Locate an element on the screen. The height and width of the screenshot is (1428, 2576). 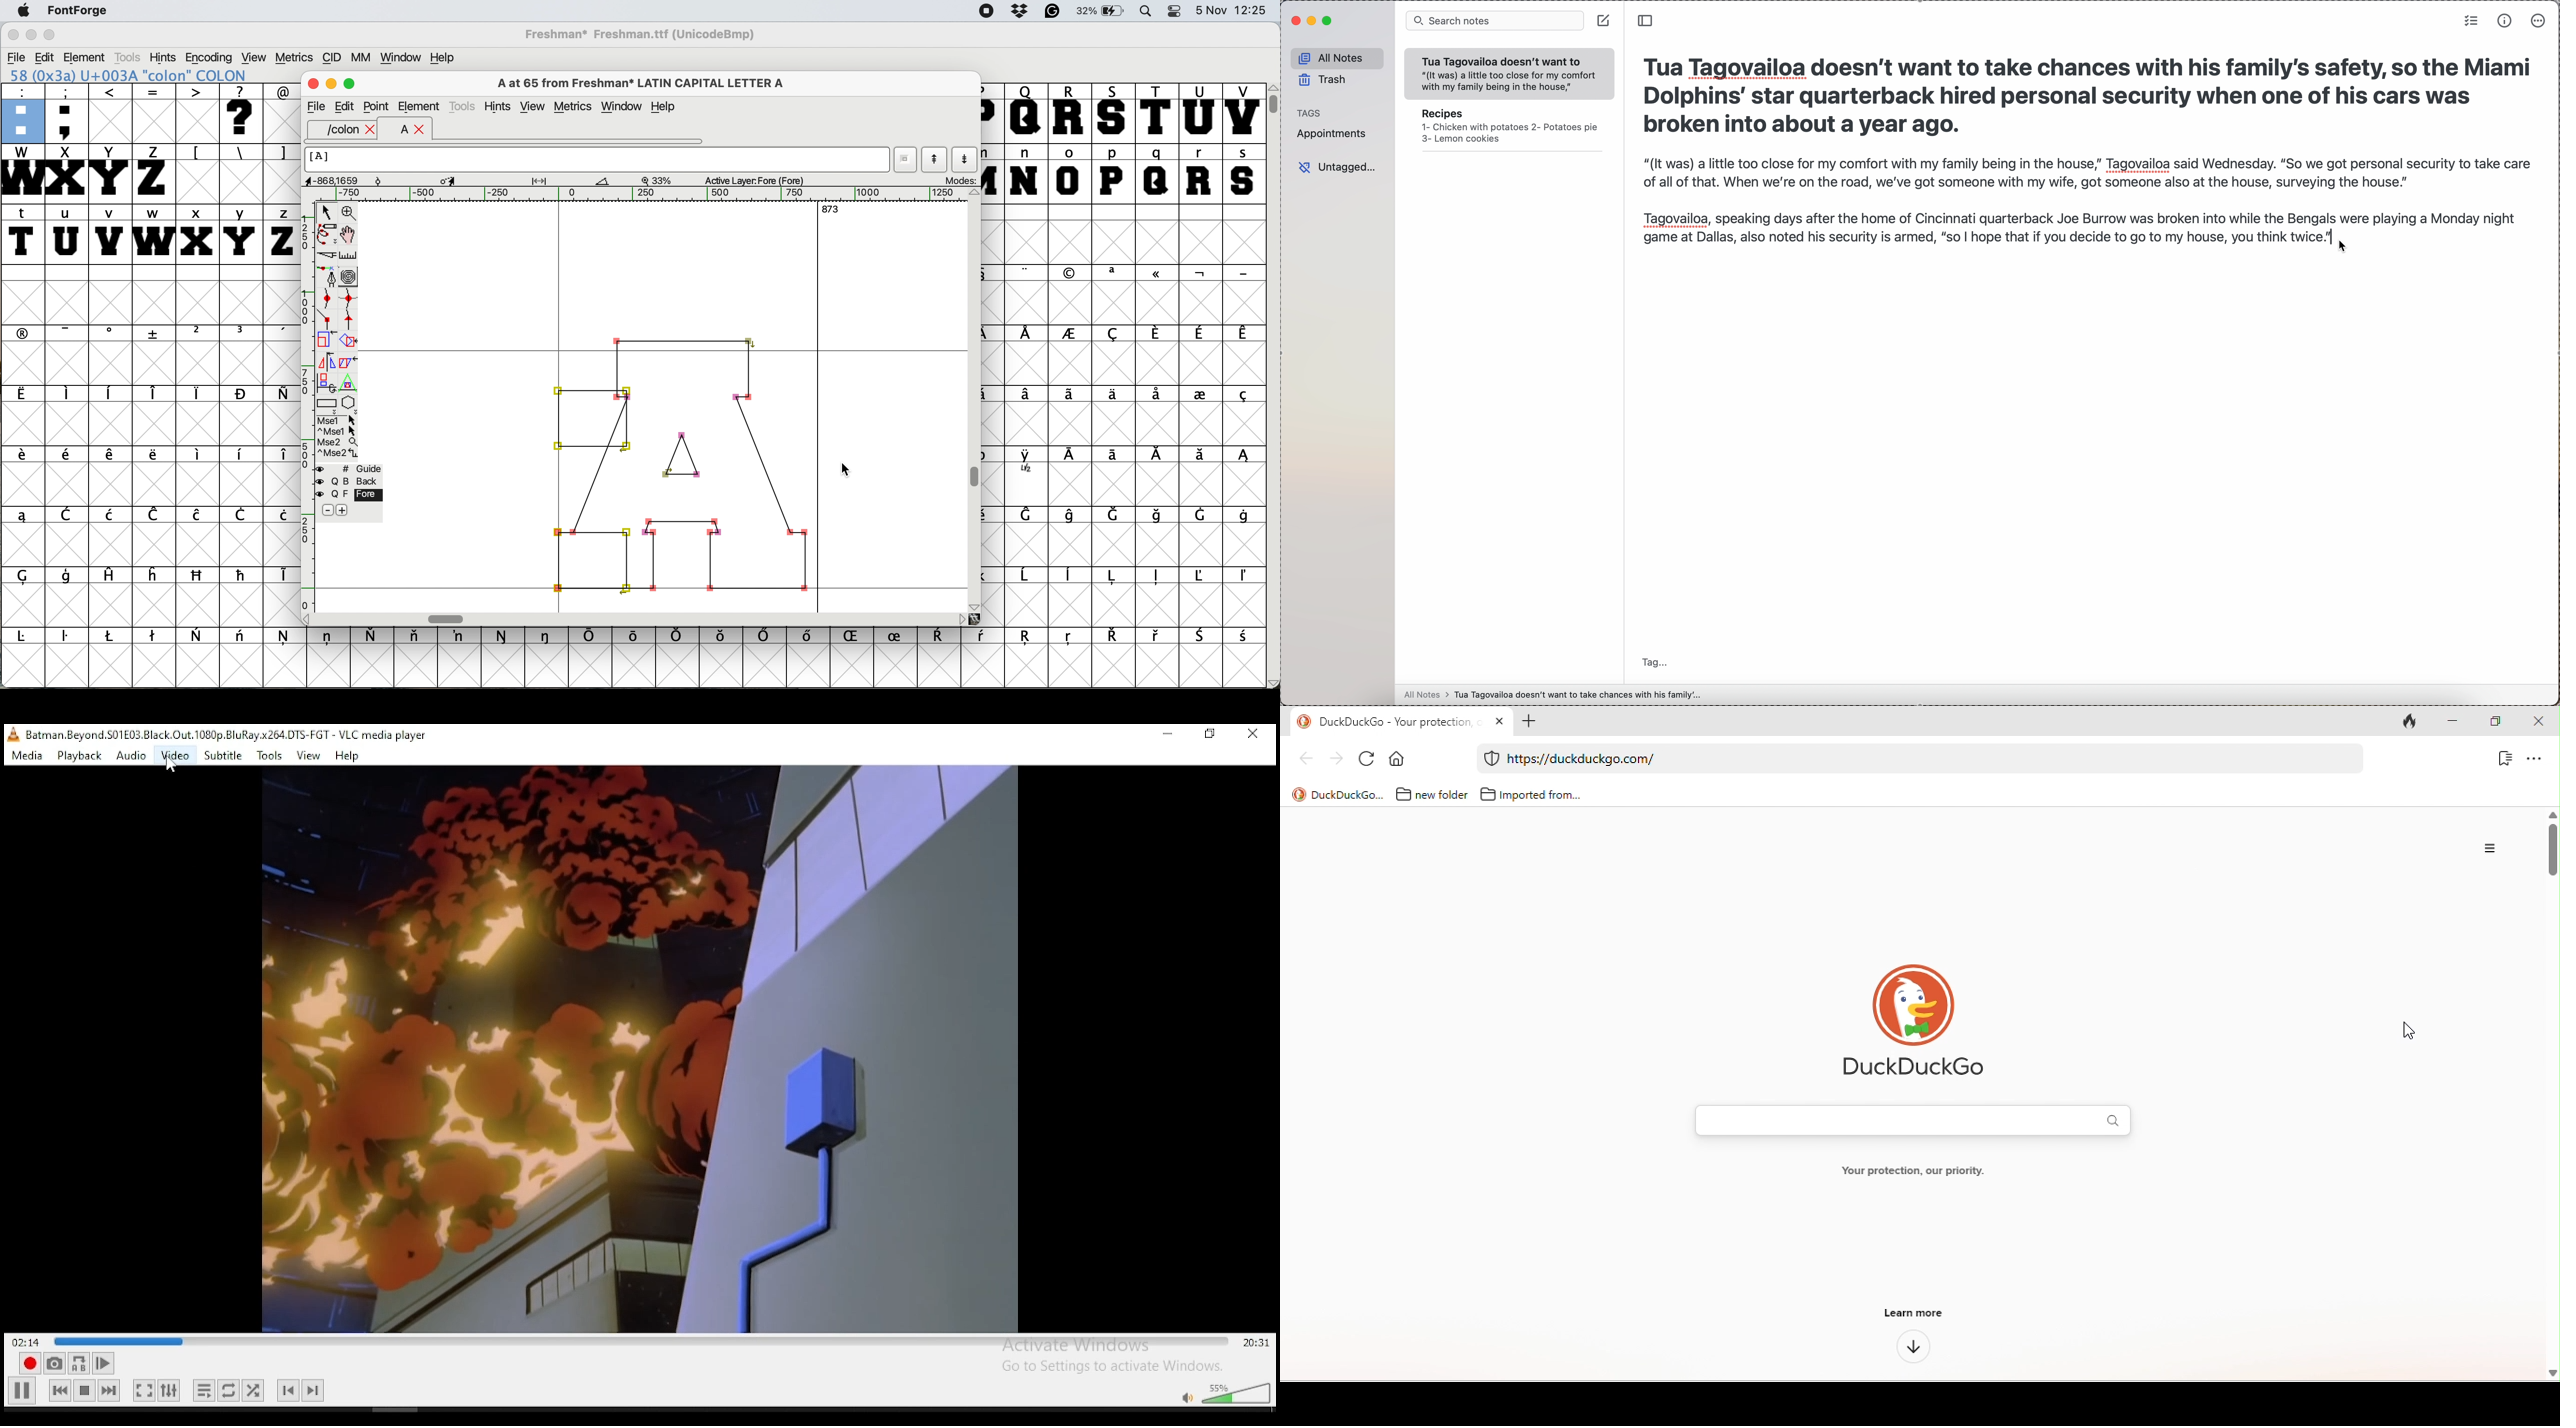
trash is located at coordinates (1323, 80).